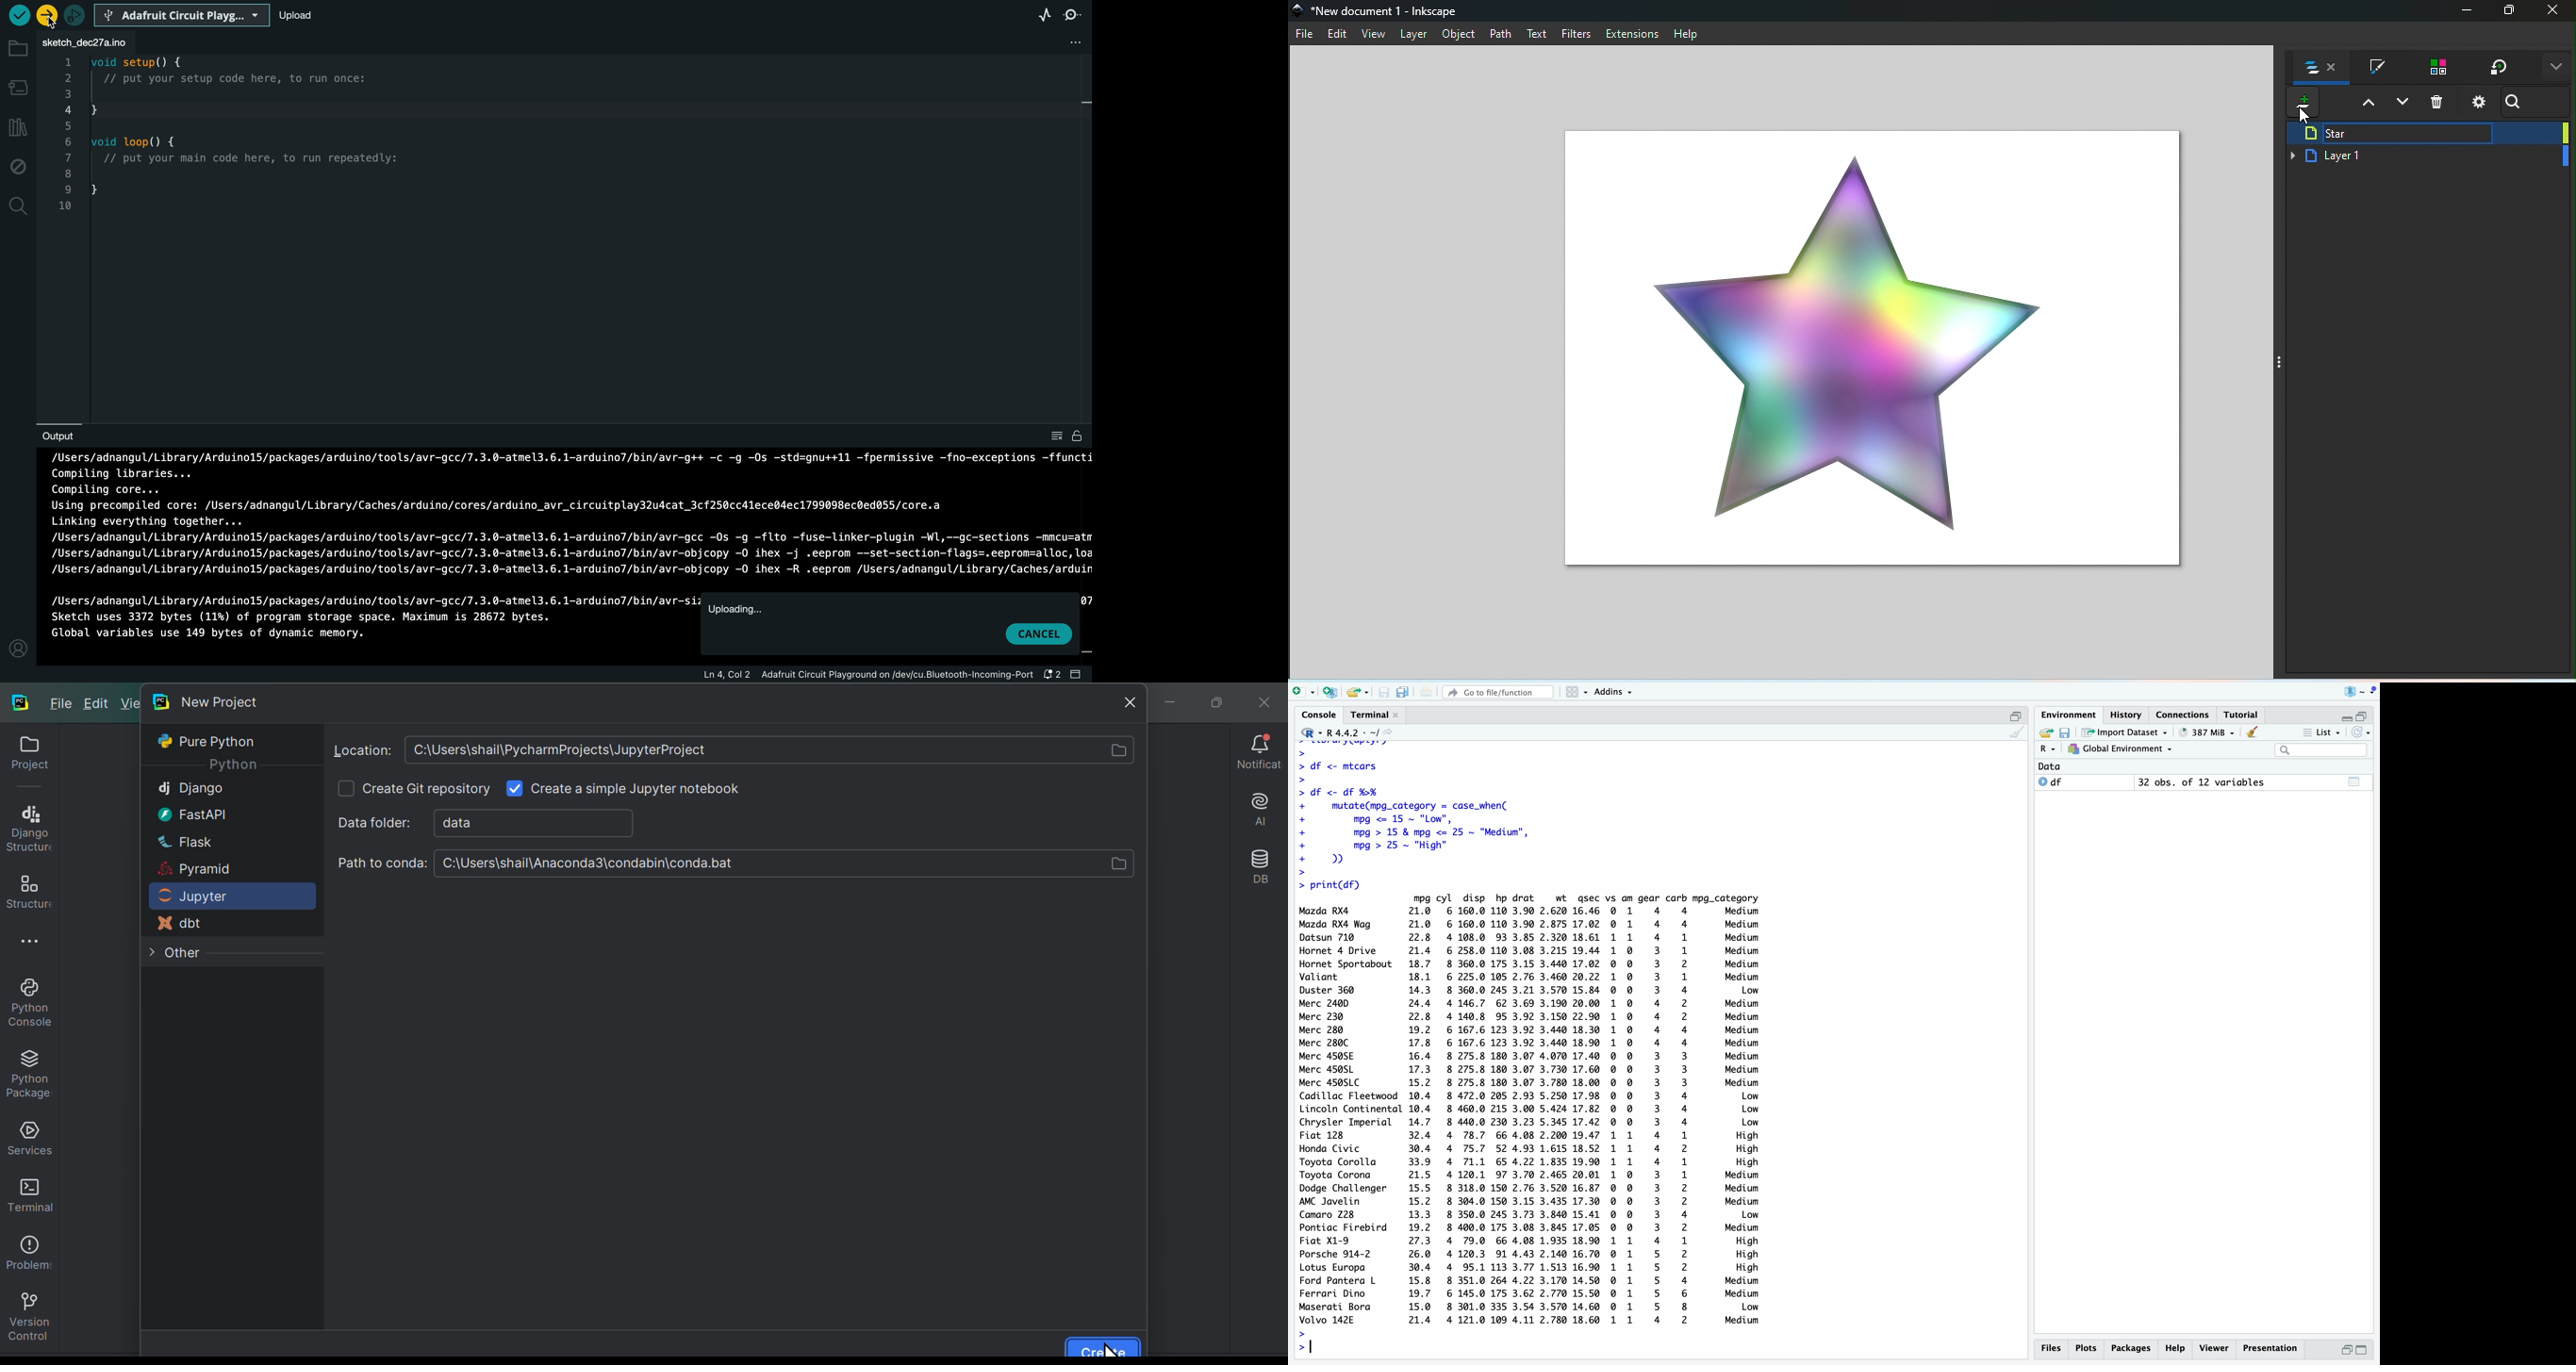  Describe the element at coordinates (1078, 674) in the screenshot. I see `close slide bar` at that location.